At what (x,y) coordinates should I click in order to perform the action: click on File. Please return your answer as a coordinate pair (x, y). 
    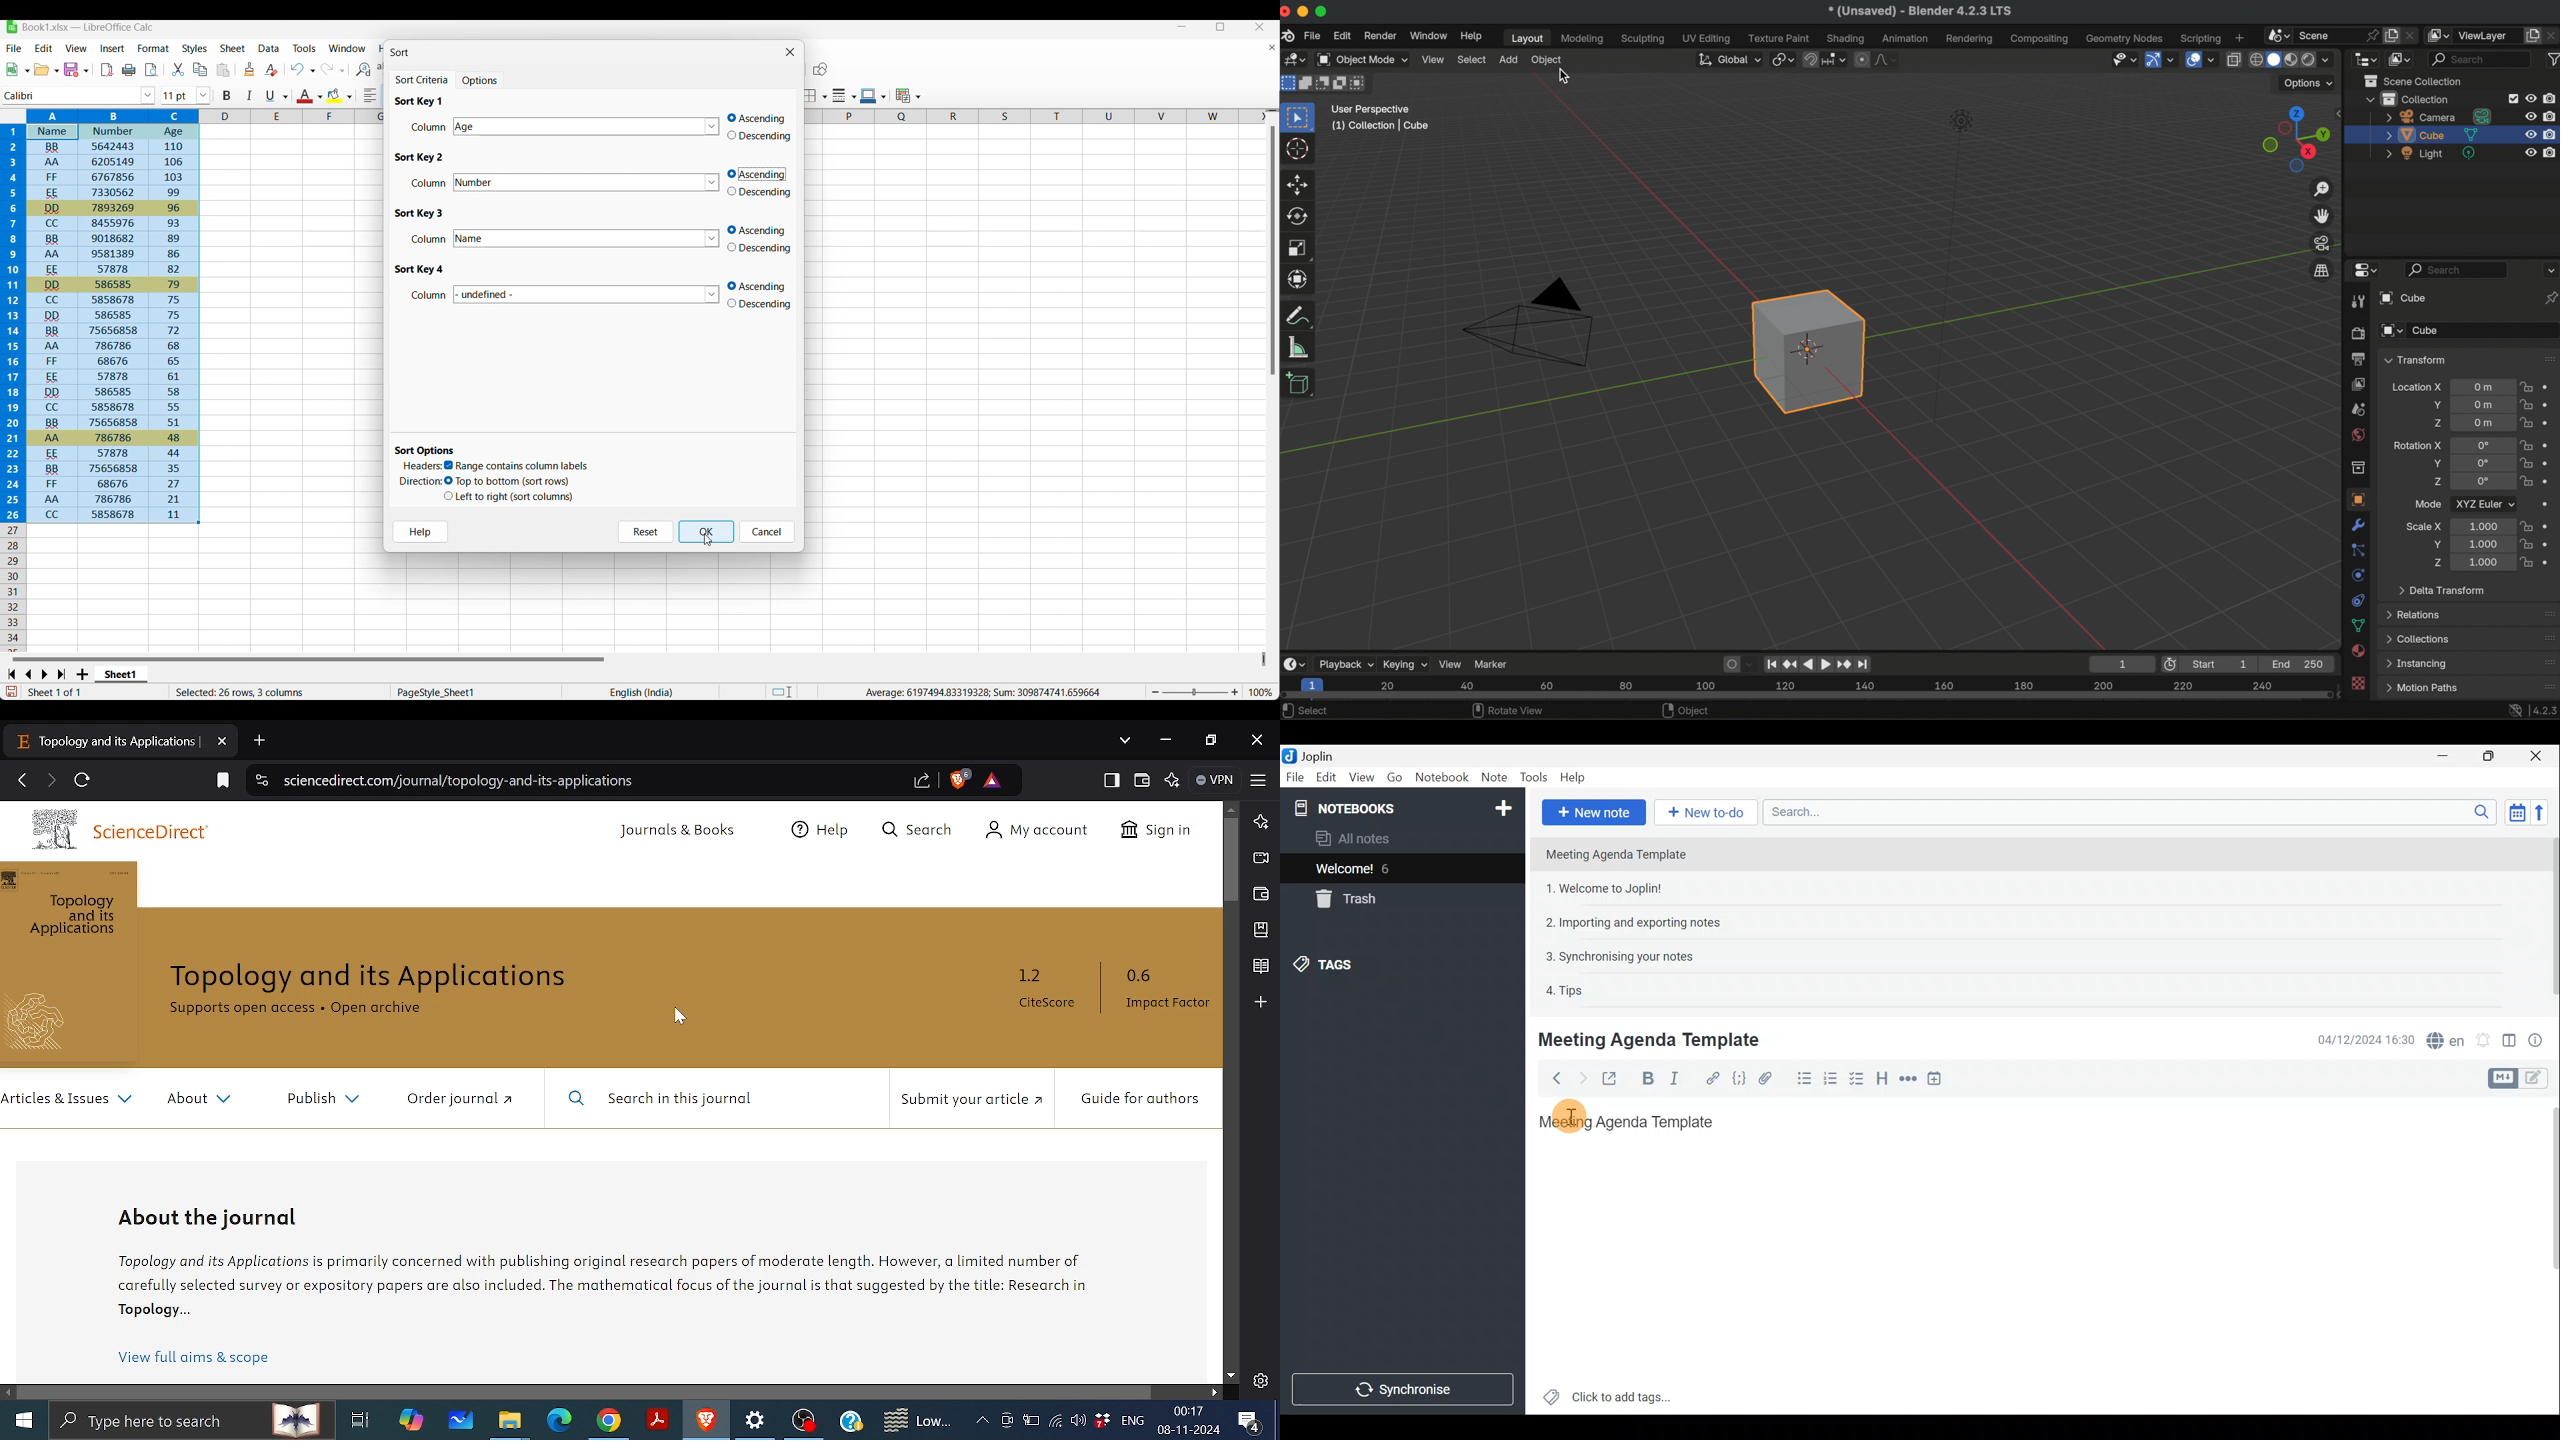
    Looking at the image, I should click on (1295, 776).